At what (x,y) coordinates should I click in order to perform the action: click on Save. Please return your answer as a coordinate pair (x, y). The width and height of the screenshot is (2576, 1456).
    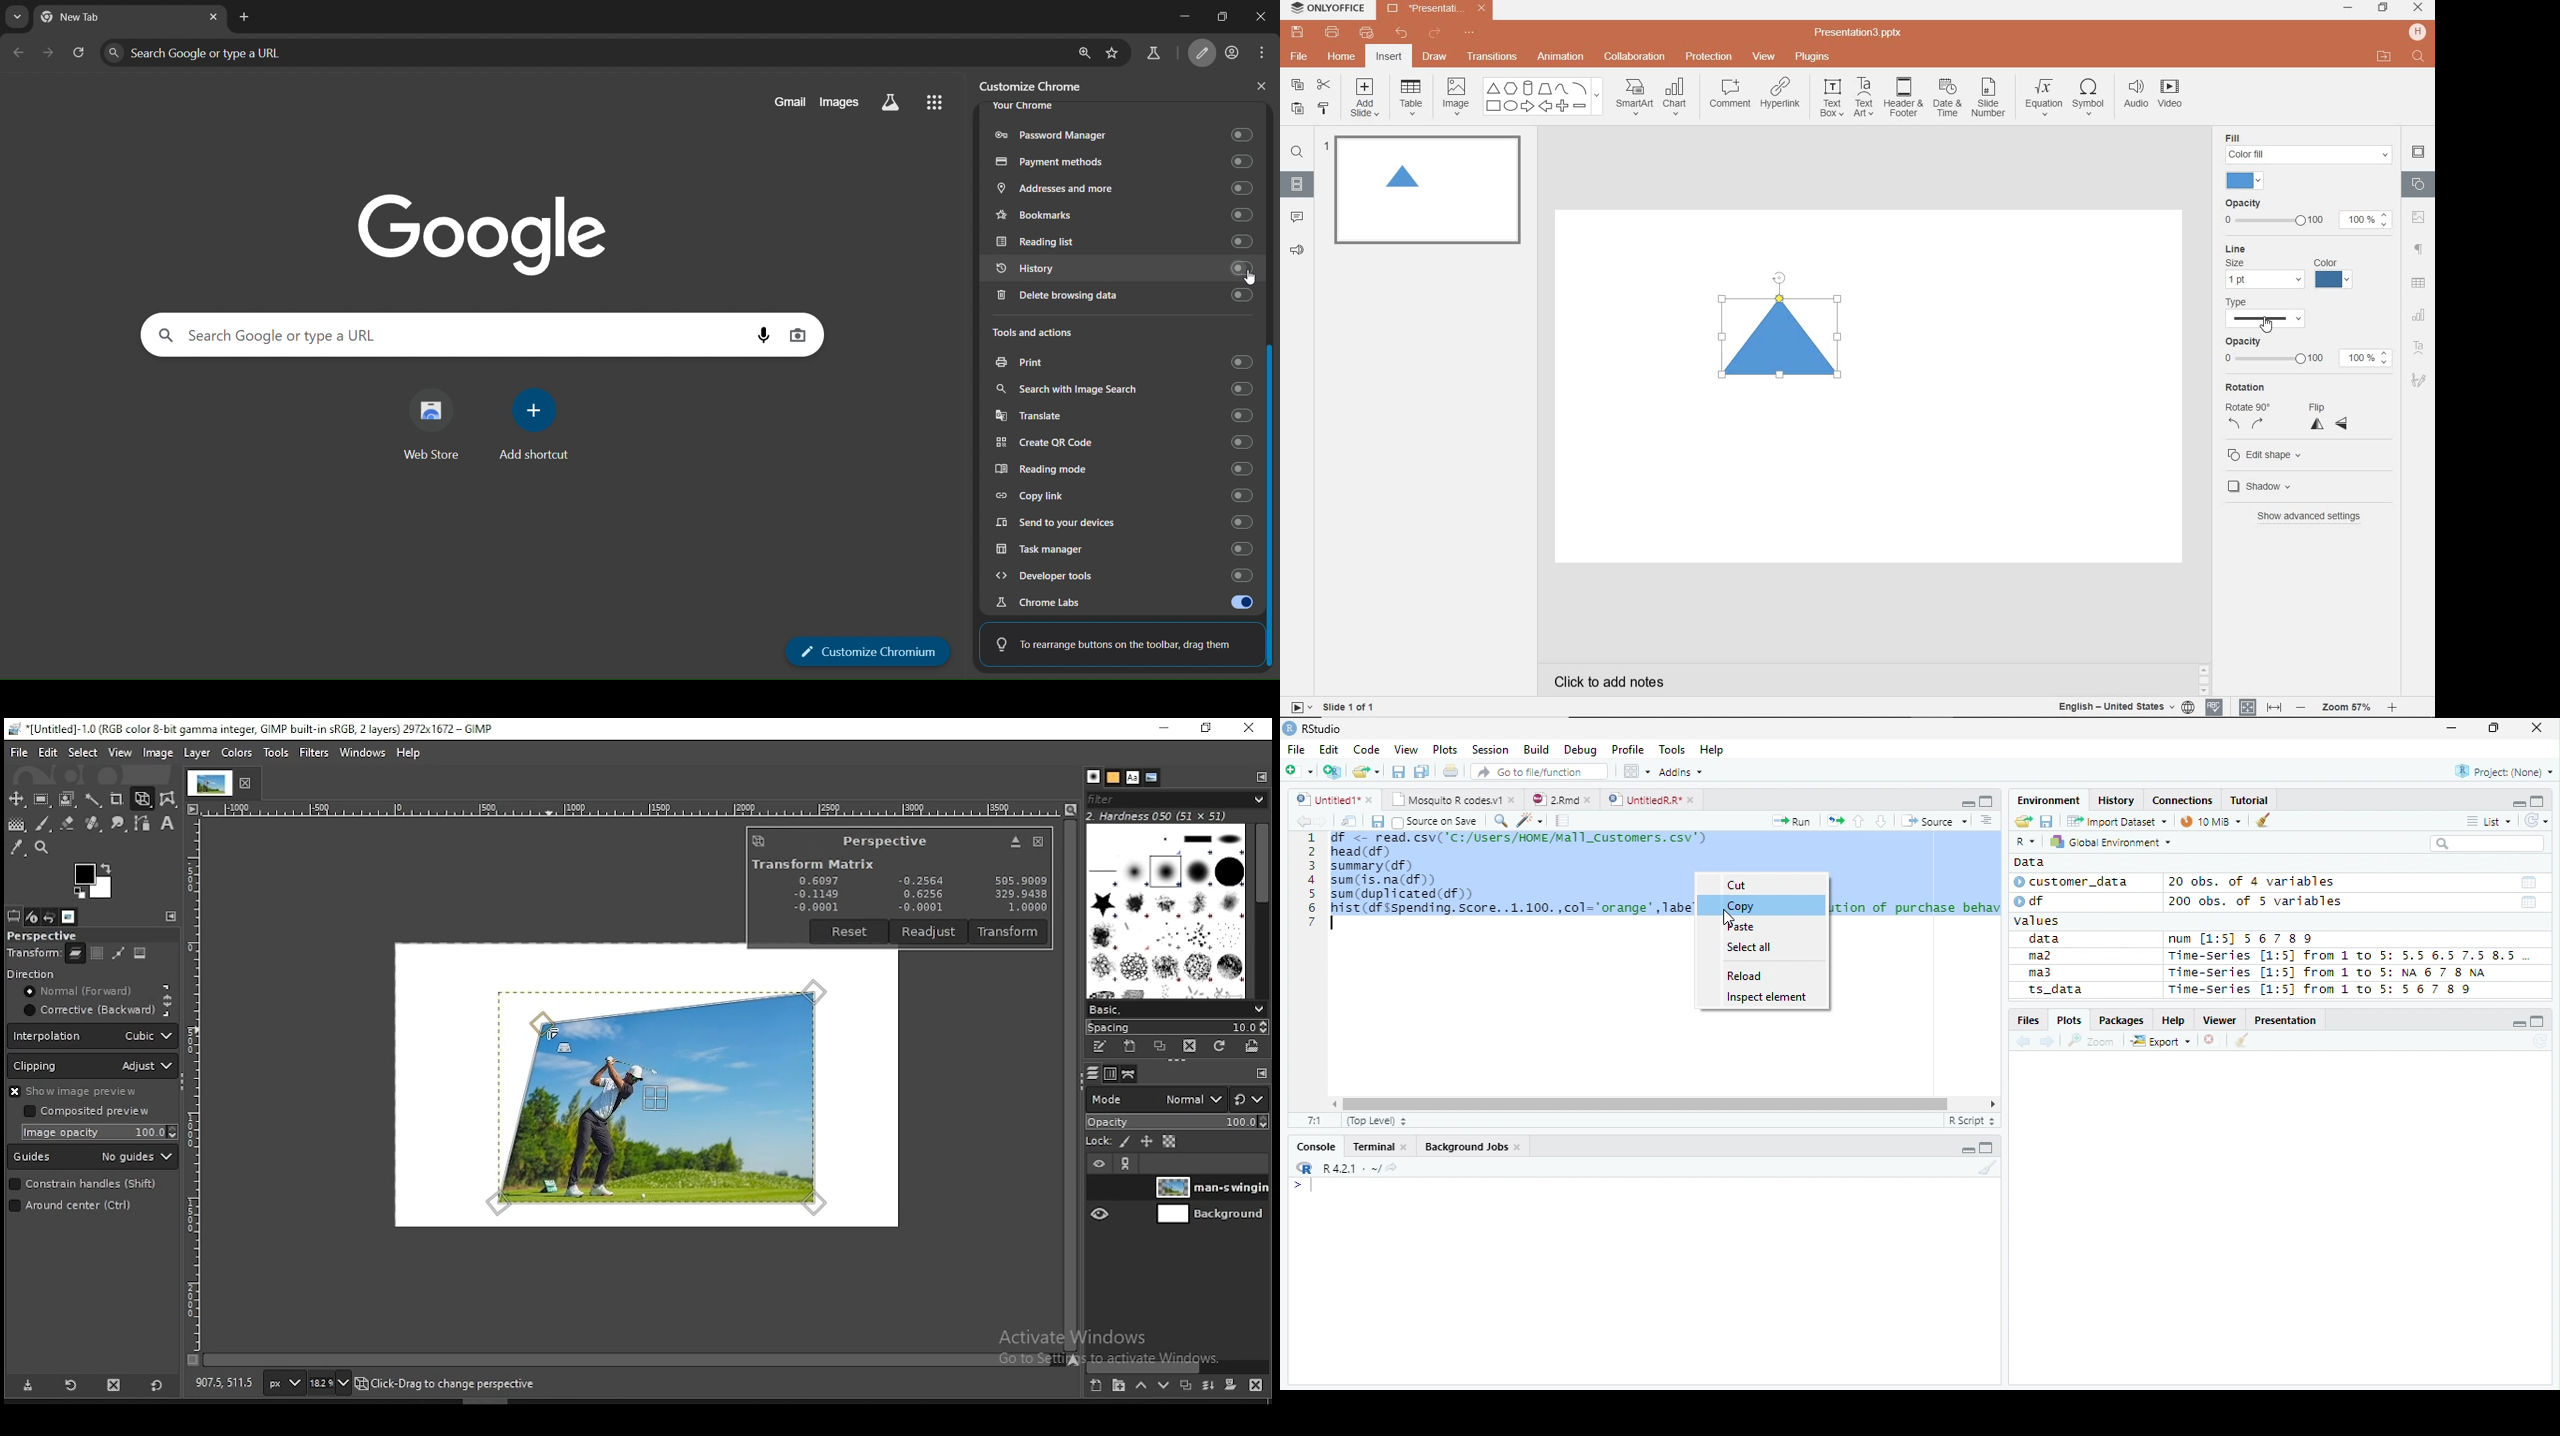
    Looking at the image, I should click on (2047, 820).